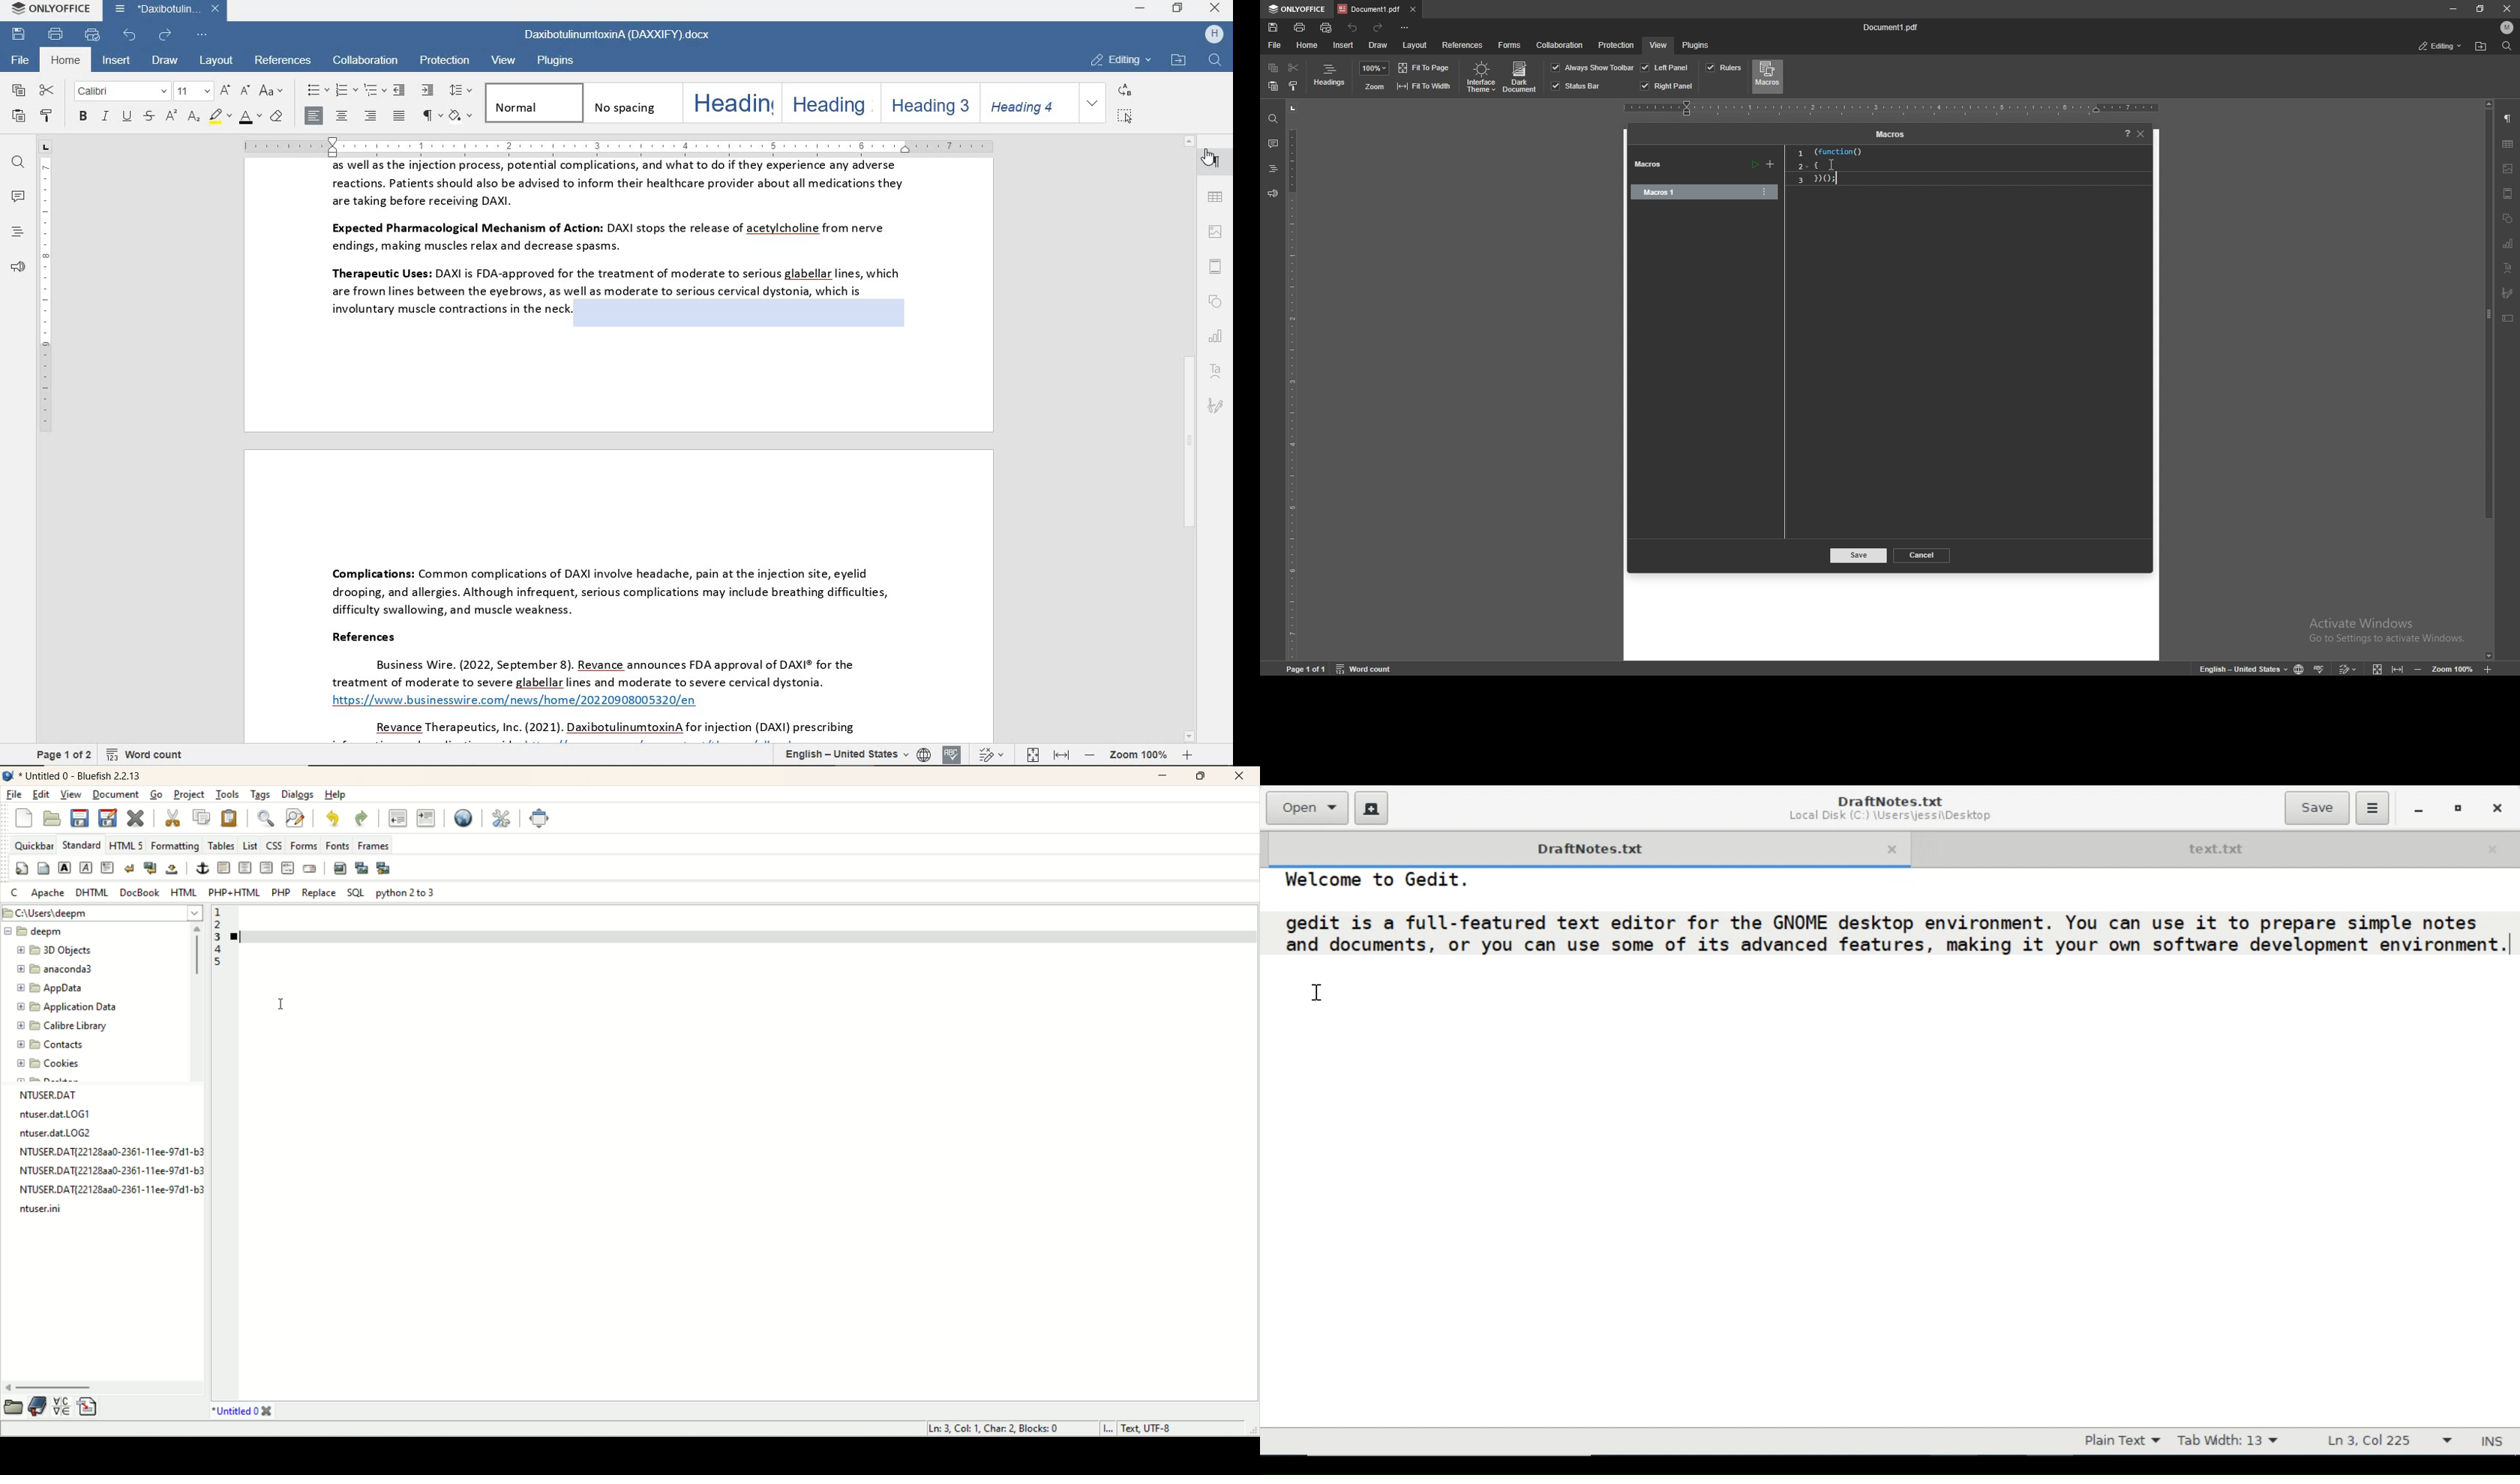 The width and height of the screenshot is (2520, 1484). Describe the element at coordinates (1218, 404) in the screenshot. I see `signature` at that location.